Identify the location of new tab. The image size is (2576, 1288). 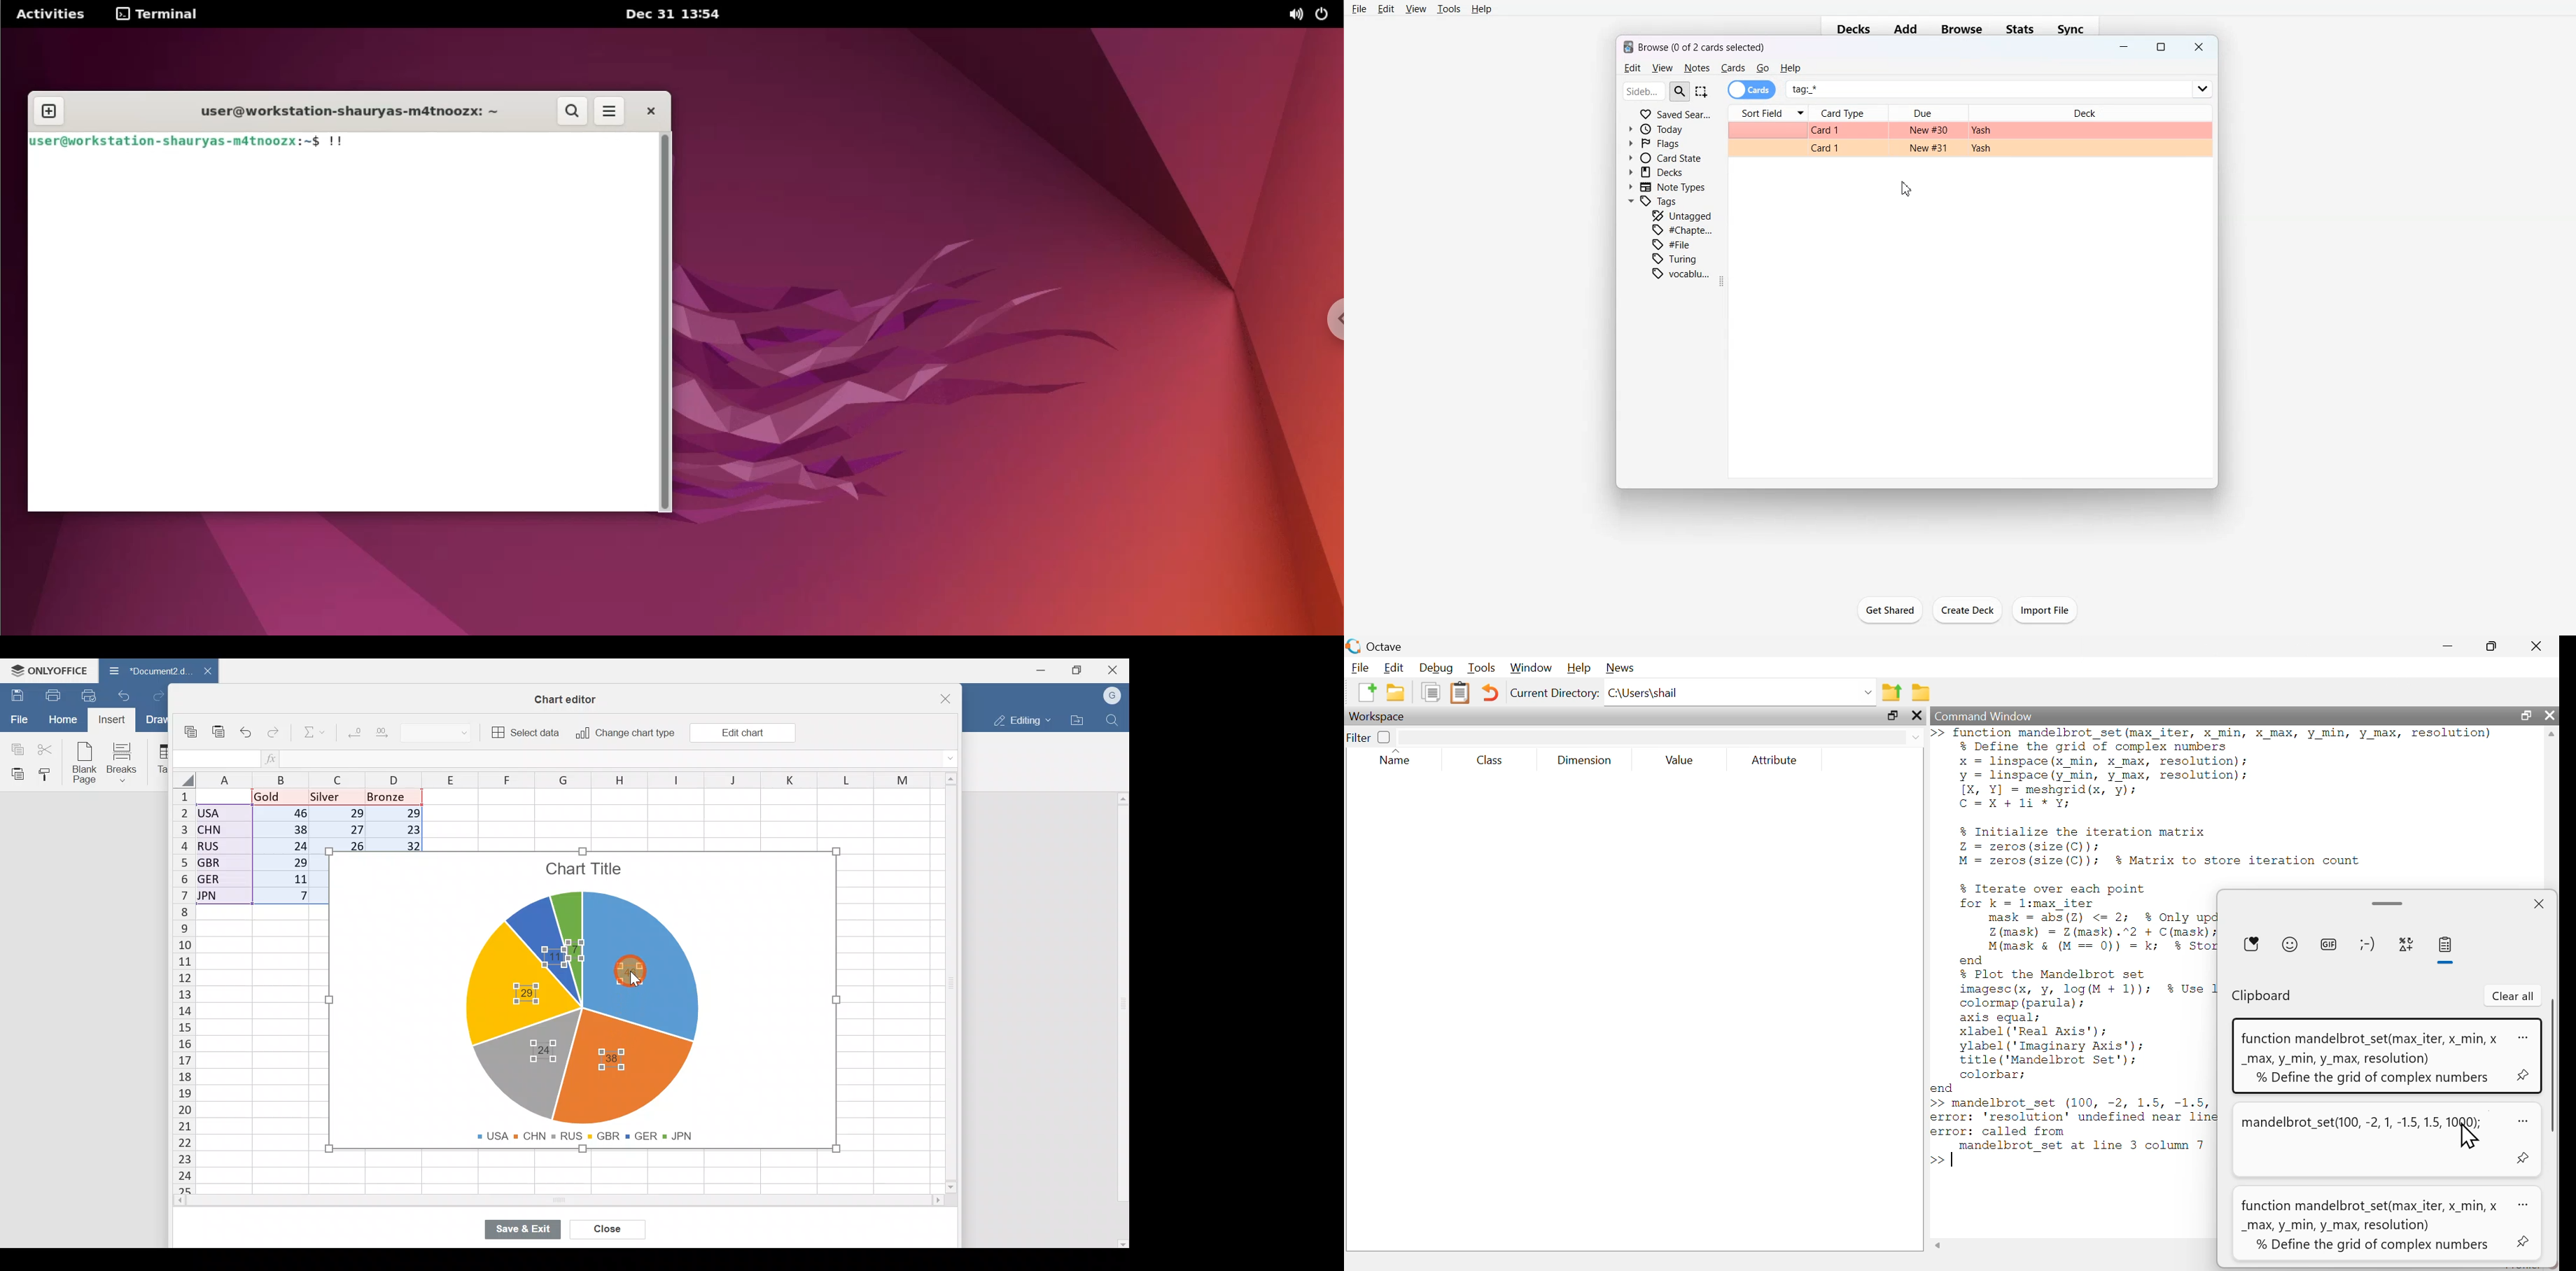
(48, 112).